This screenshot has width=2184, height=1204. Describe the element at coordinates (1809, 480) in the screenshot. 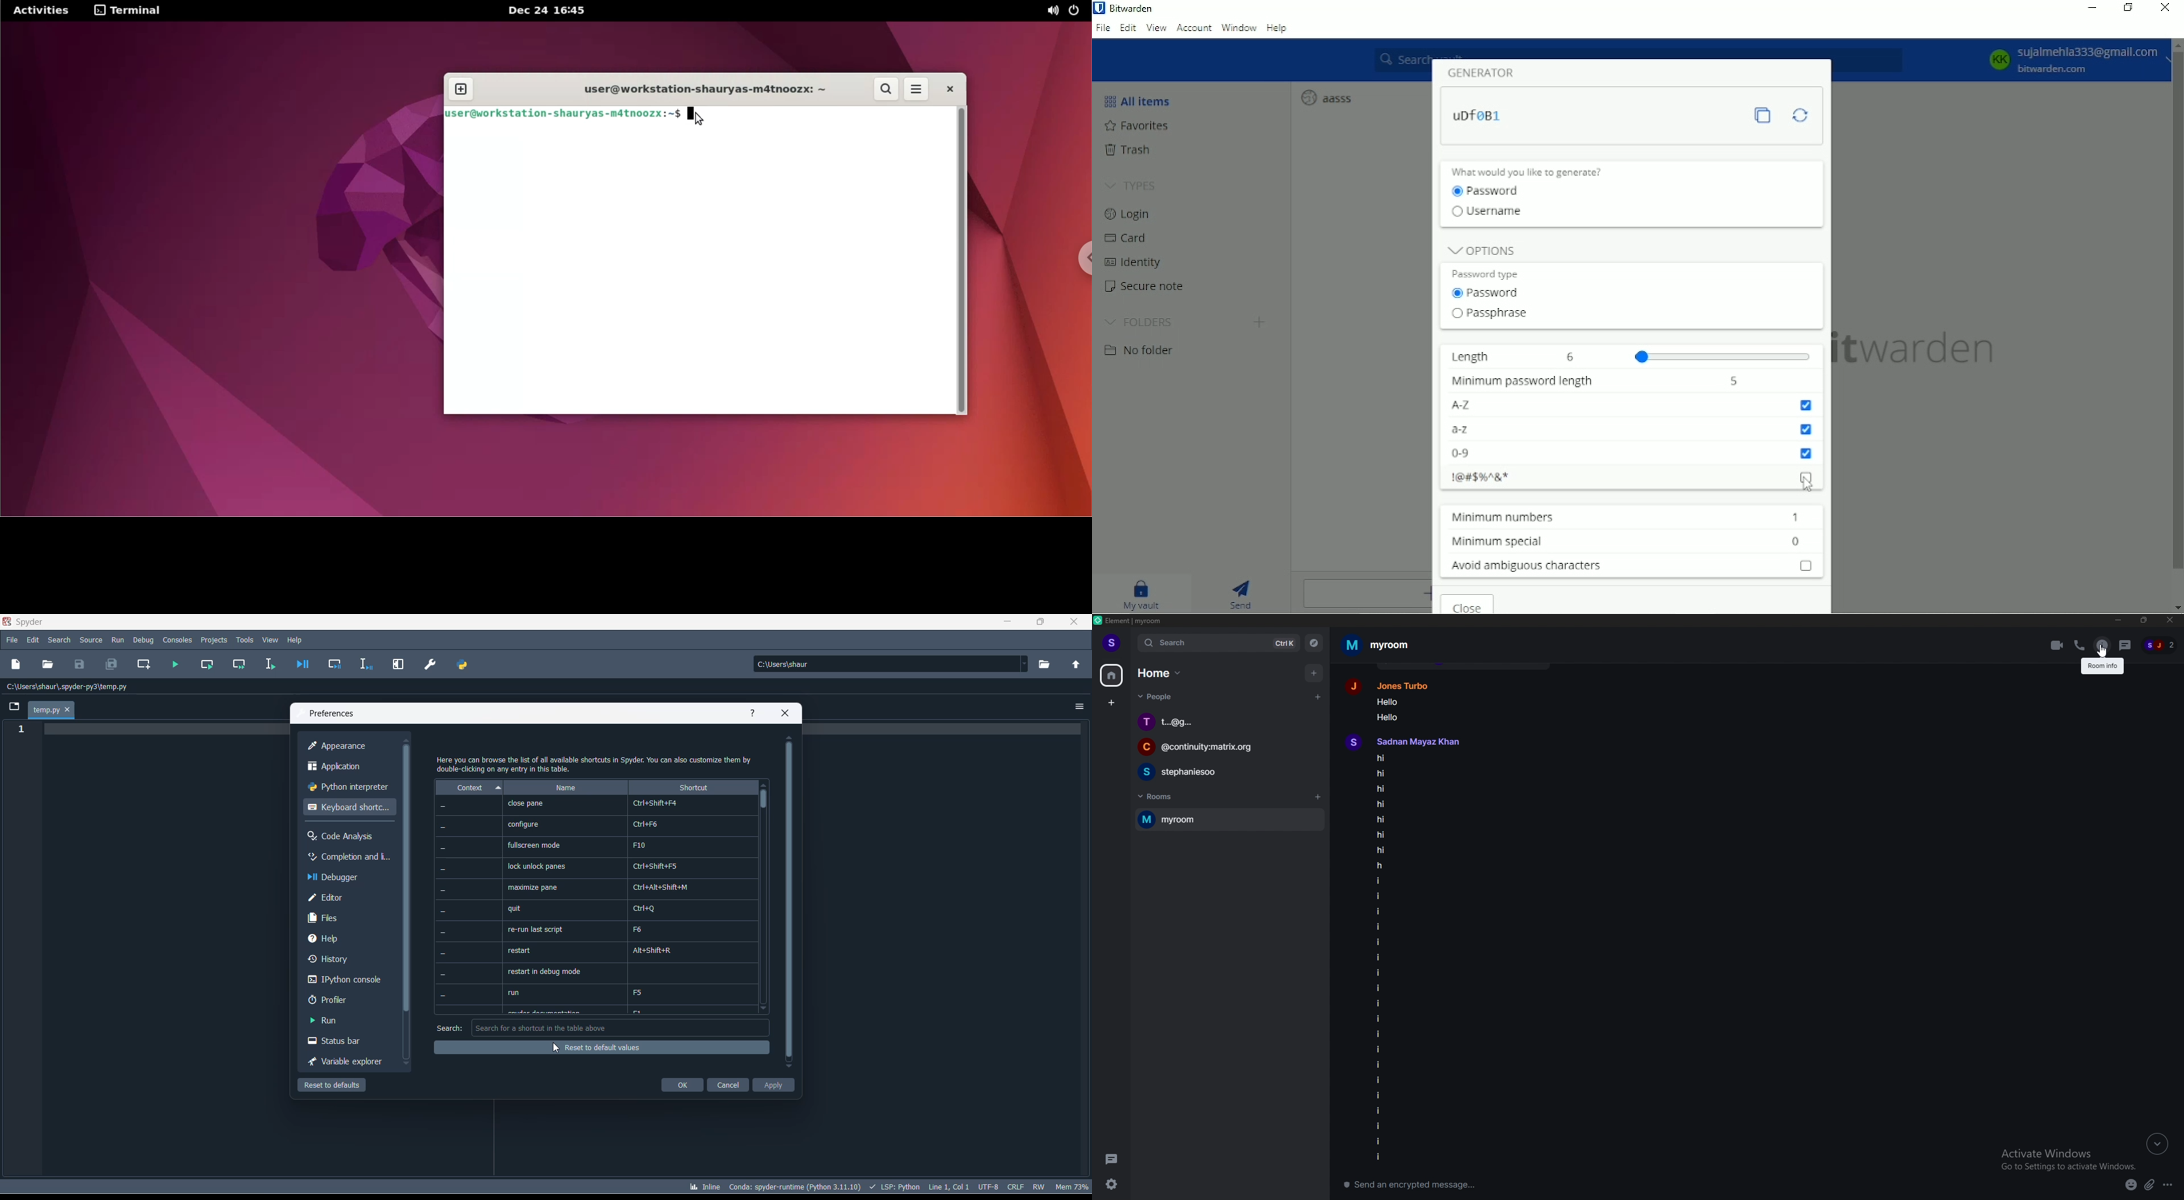

I see `special characters checkbox` at that location.